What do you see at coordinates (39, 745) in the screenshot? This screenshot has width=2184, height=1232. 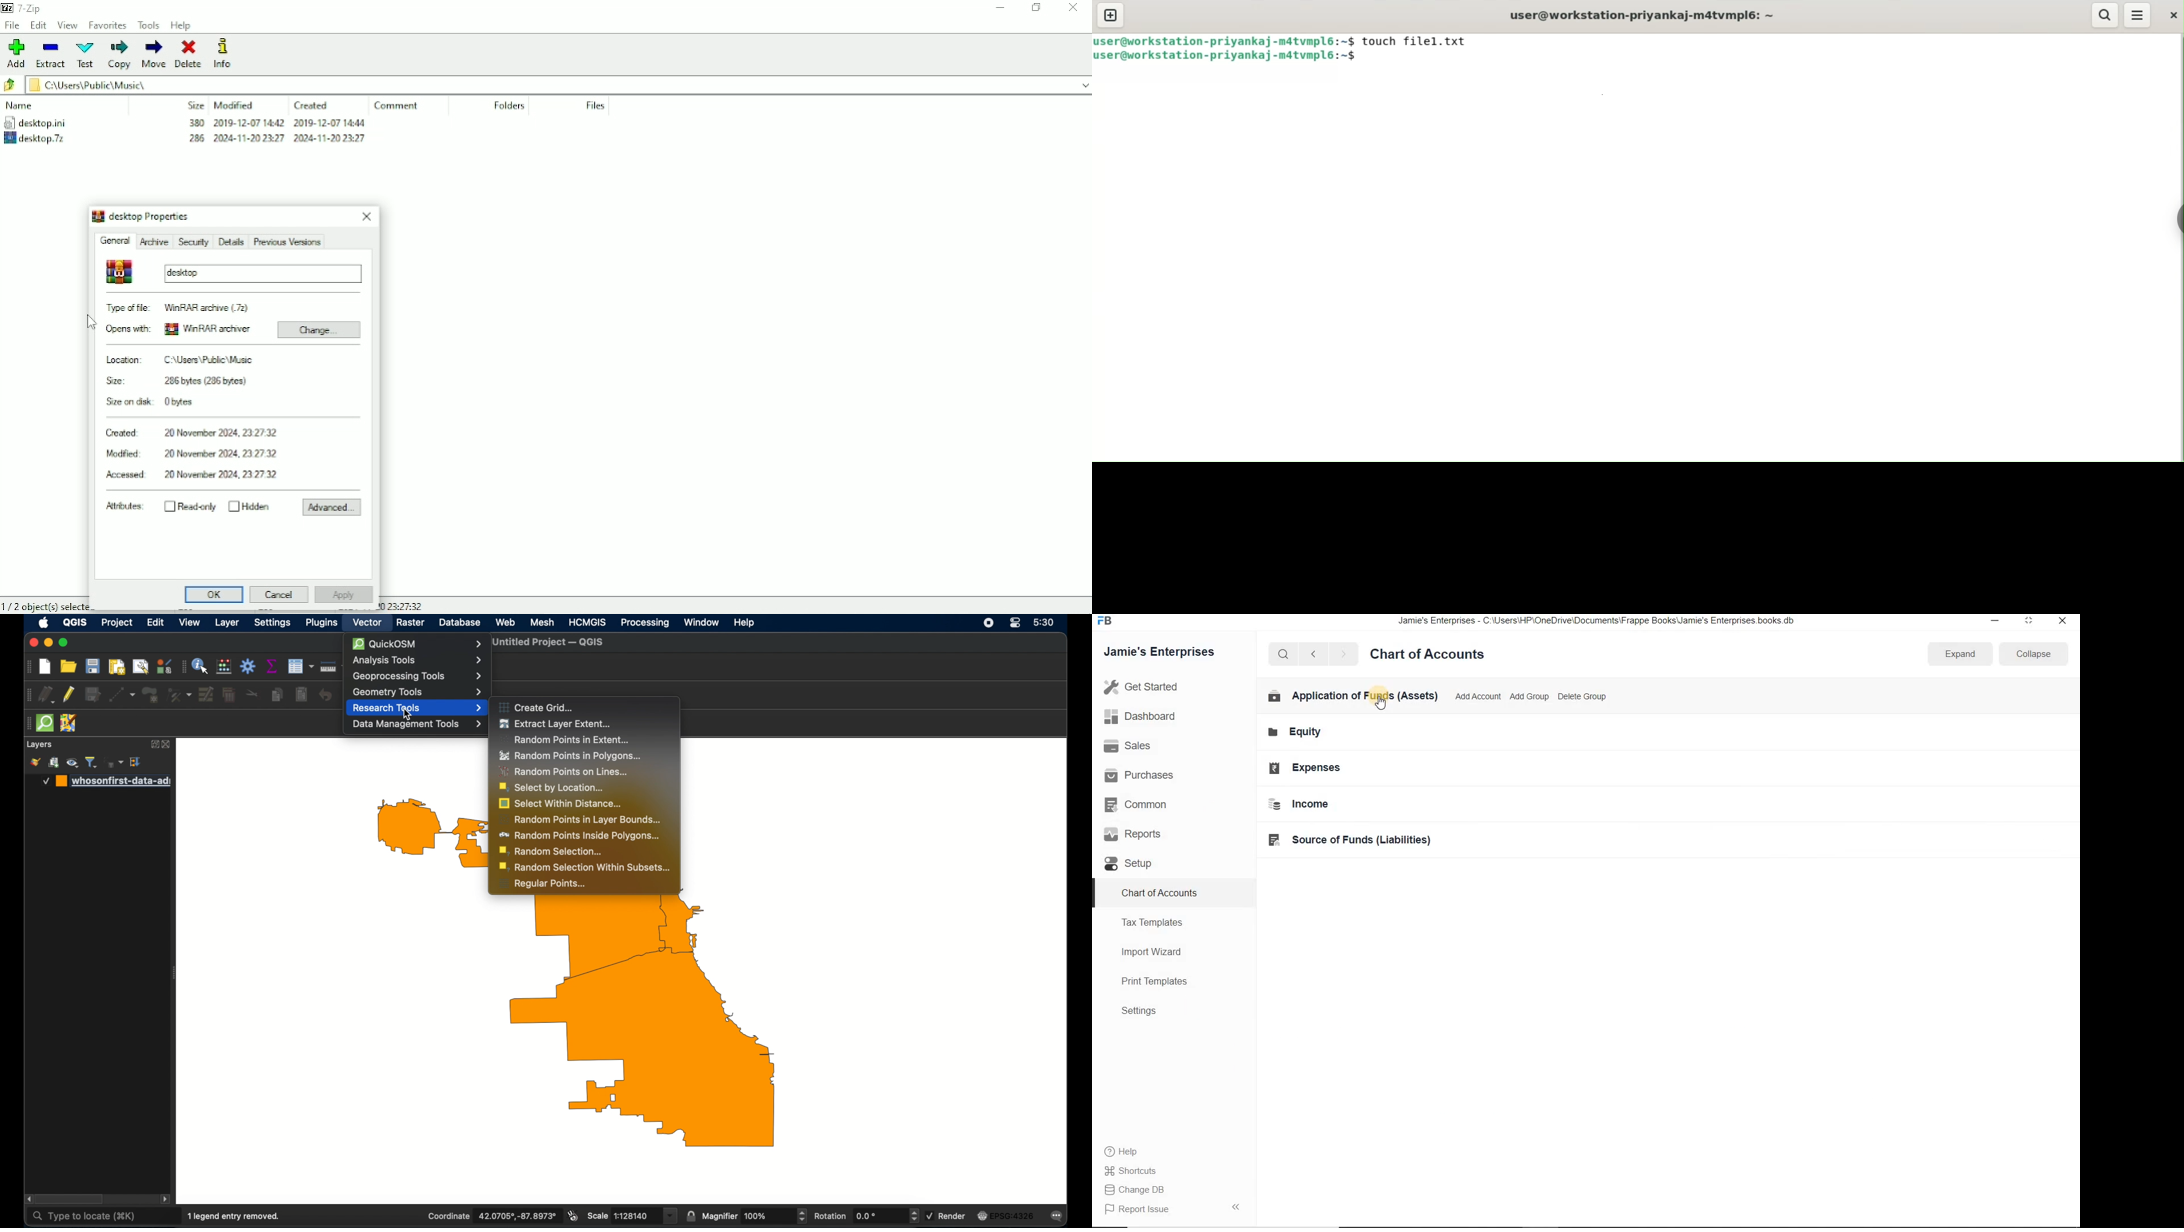 I see `layers` at bounding box center [39, 745].